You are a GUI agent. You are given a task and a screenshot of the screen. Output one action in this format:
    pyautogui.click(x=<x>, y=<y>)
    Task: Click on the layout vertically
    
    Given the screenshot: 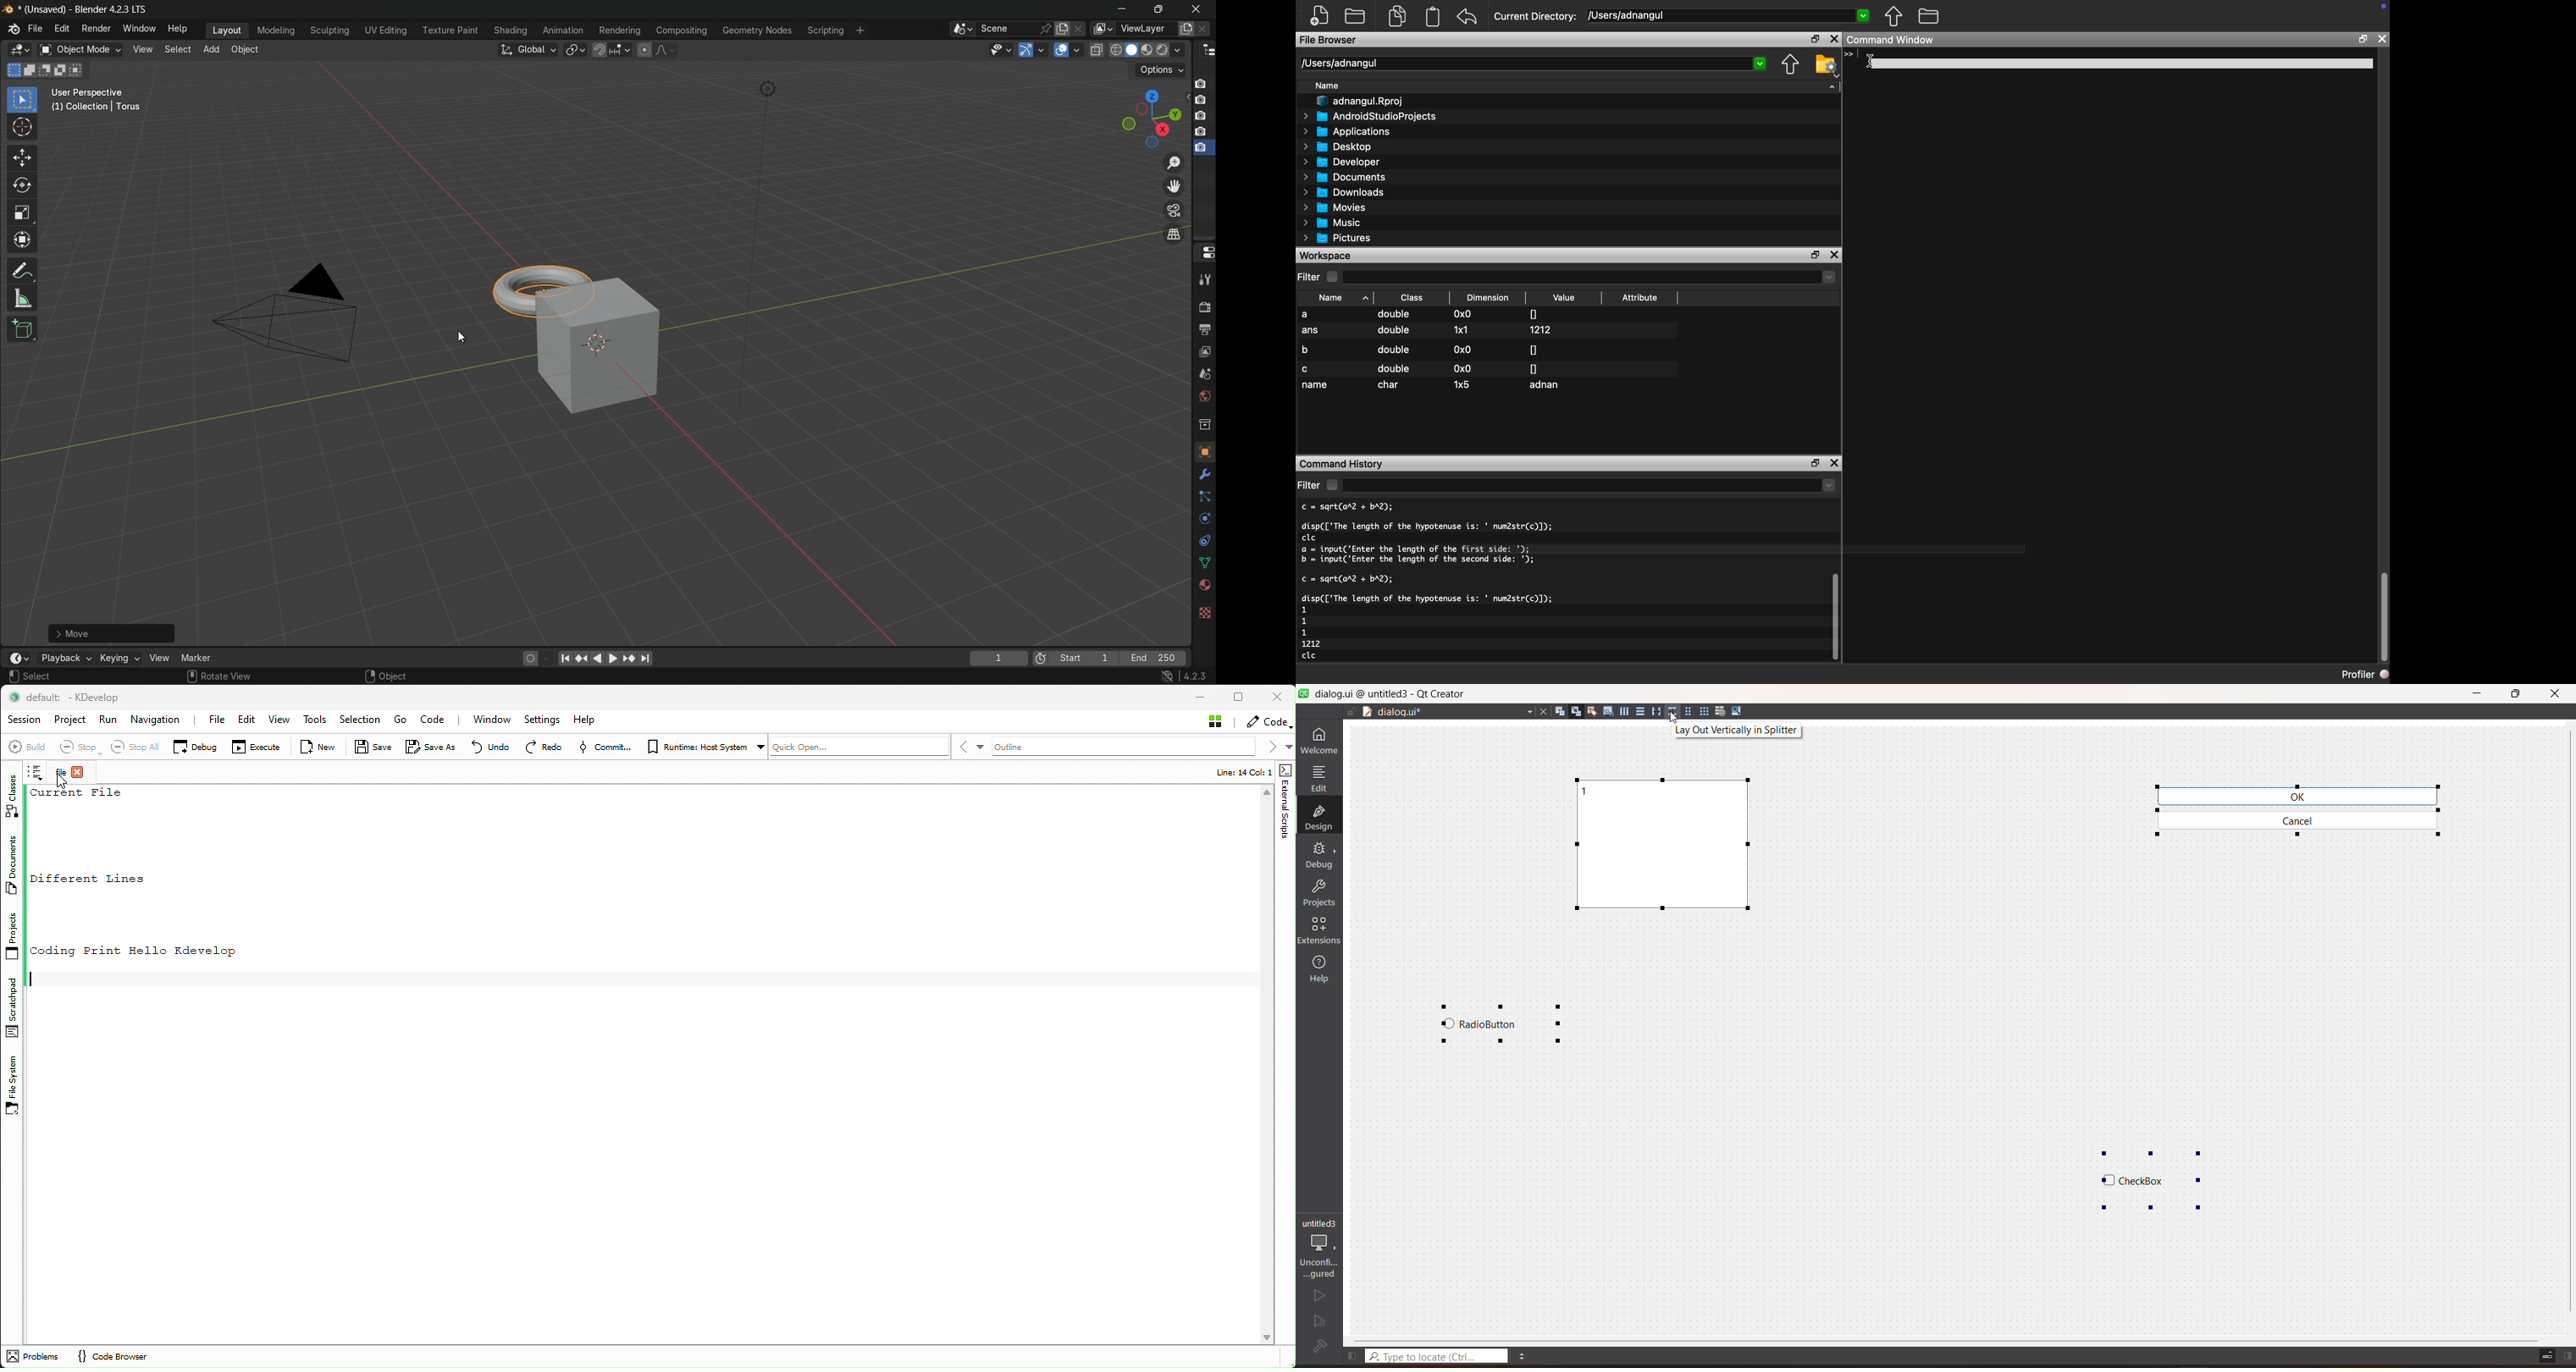 What is the action you would take?
    pyautogui.click(x=1638, y=711)
    